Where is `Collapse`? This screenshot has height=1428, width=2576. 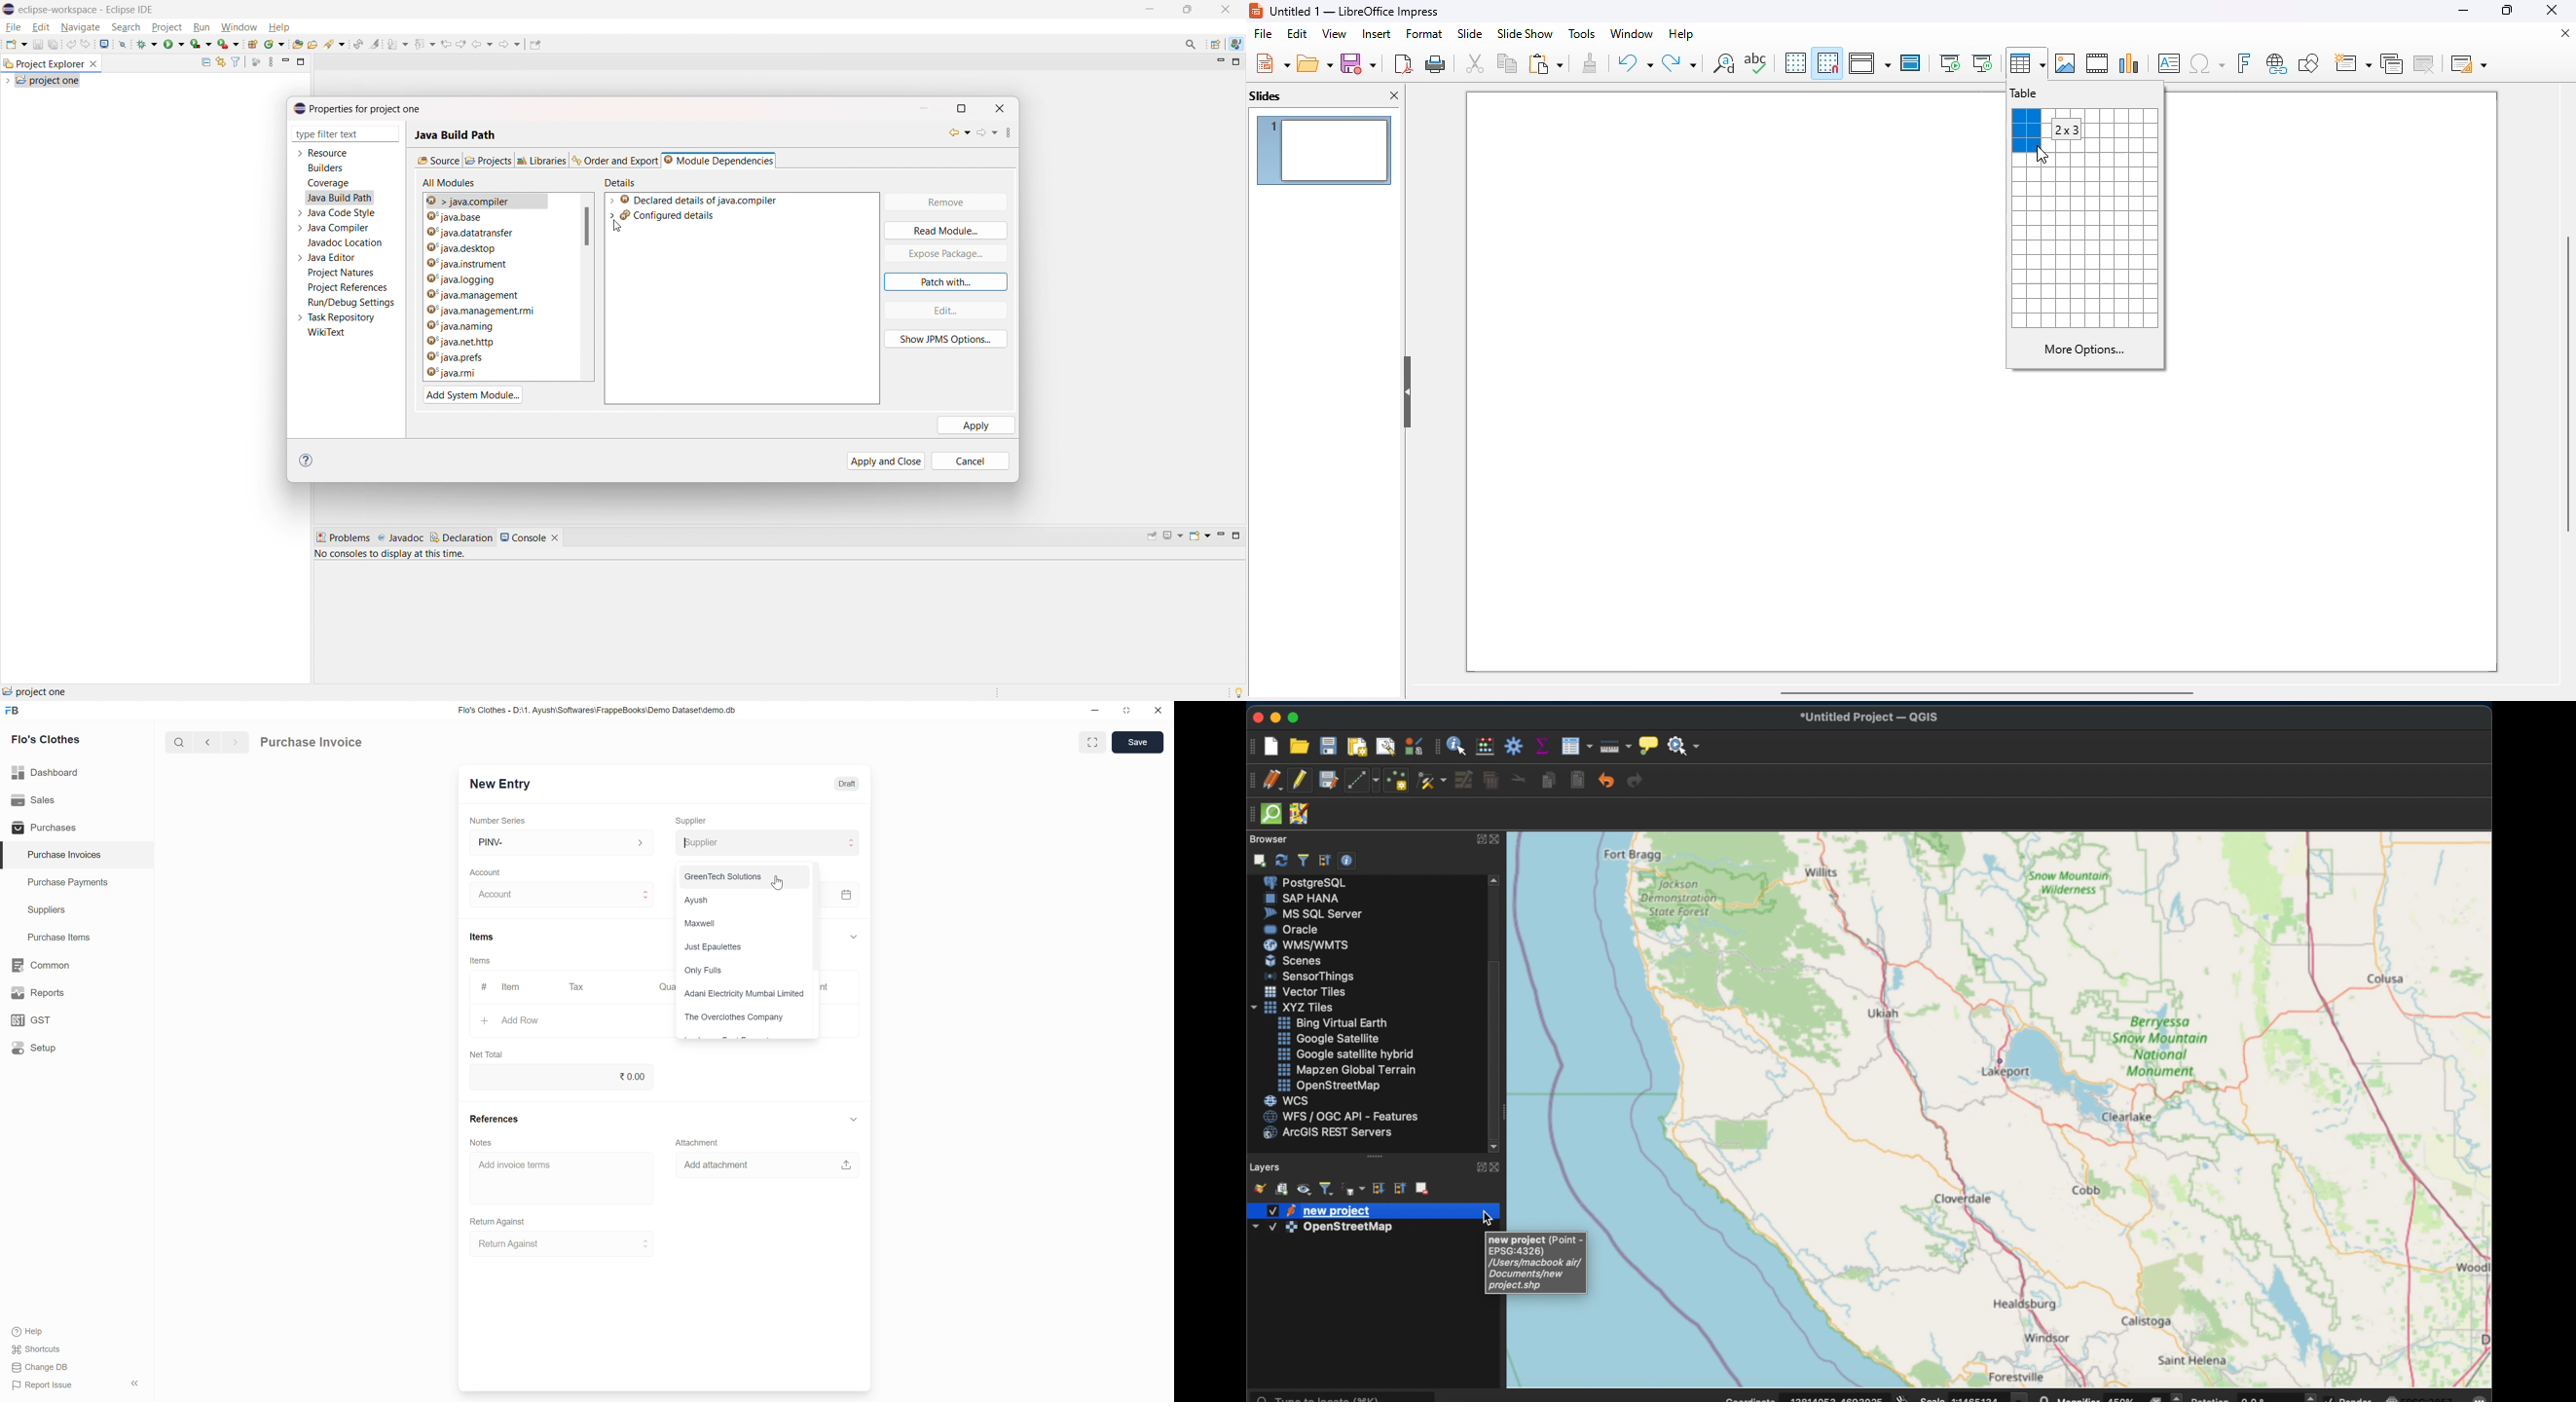
Collapse is located at coordinates (854, 1119).